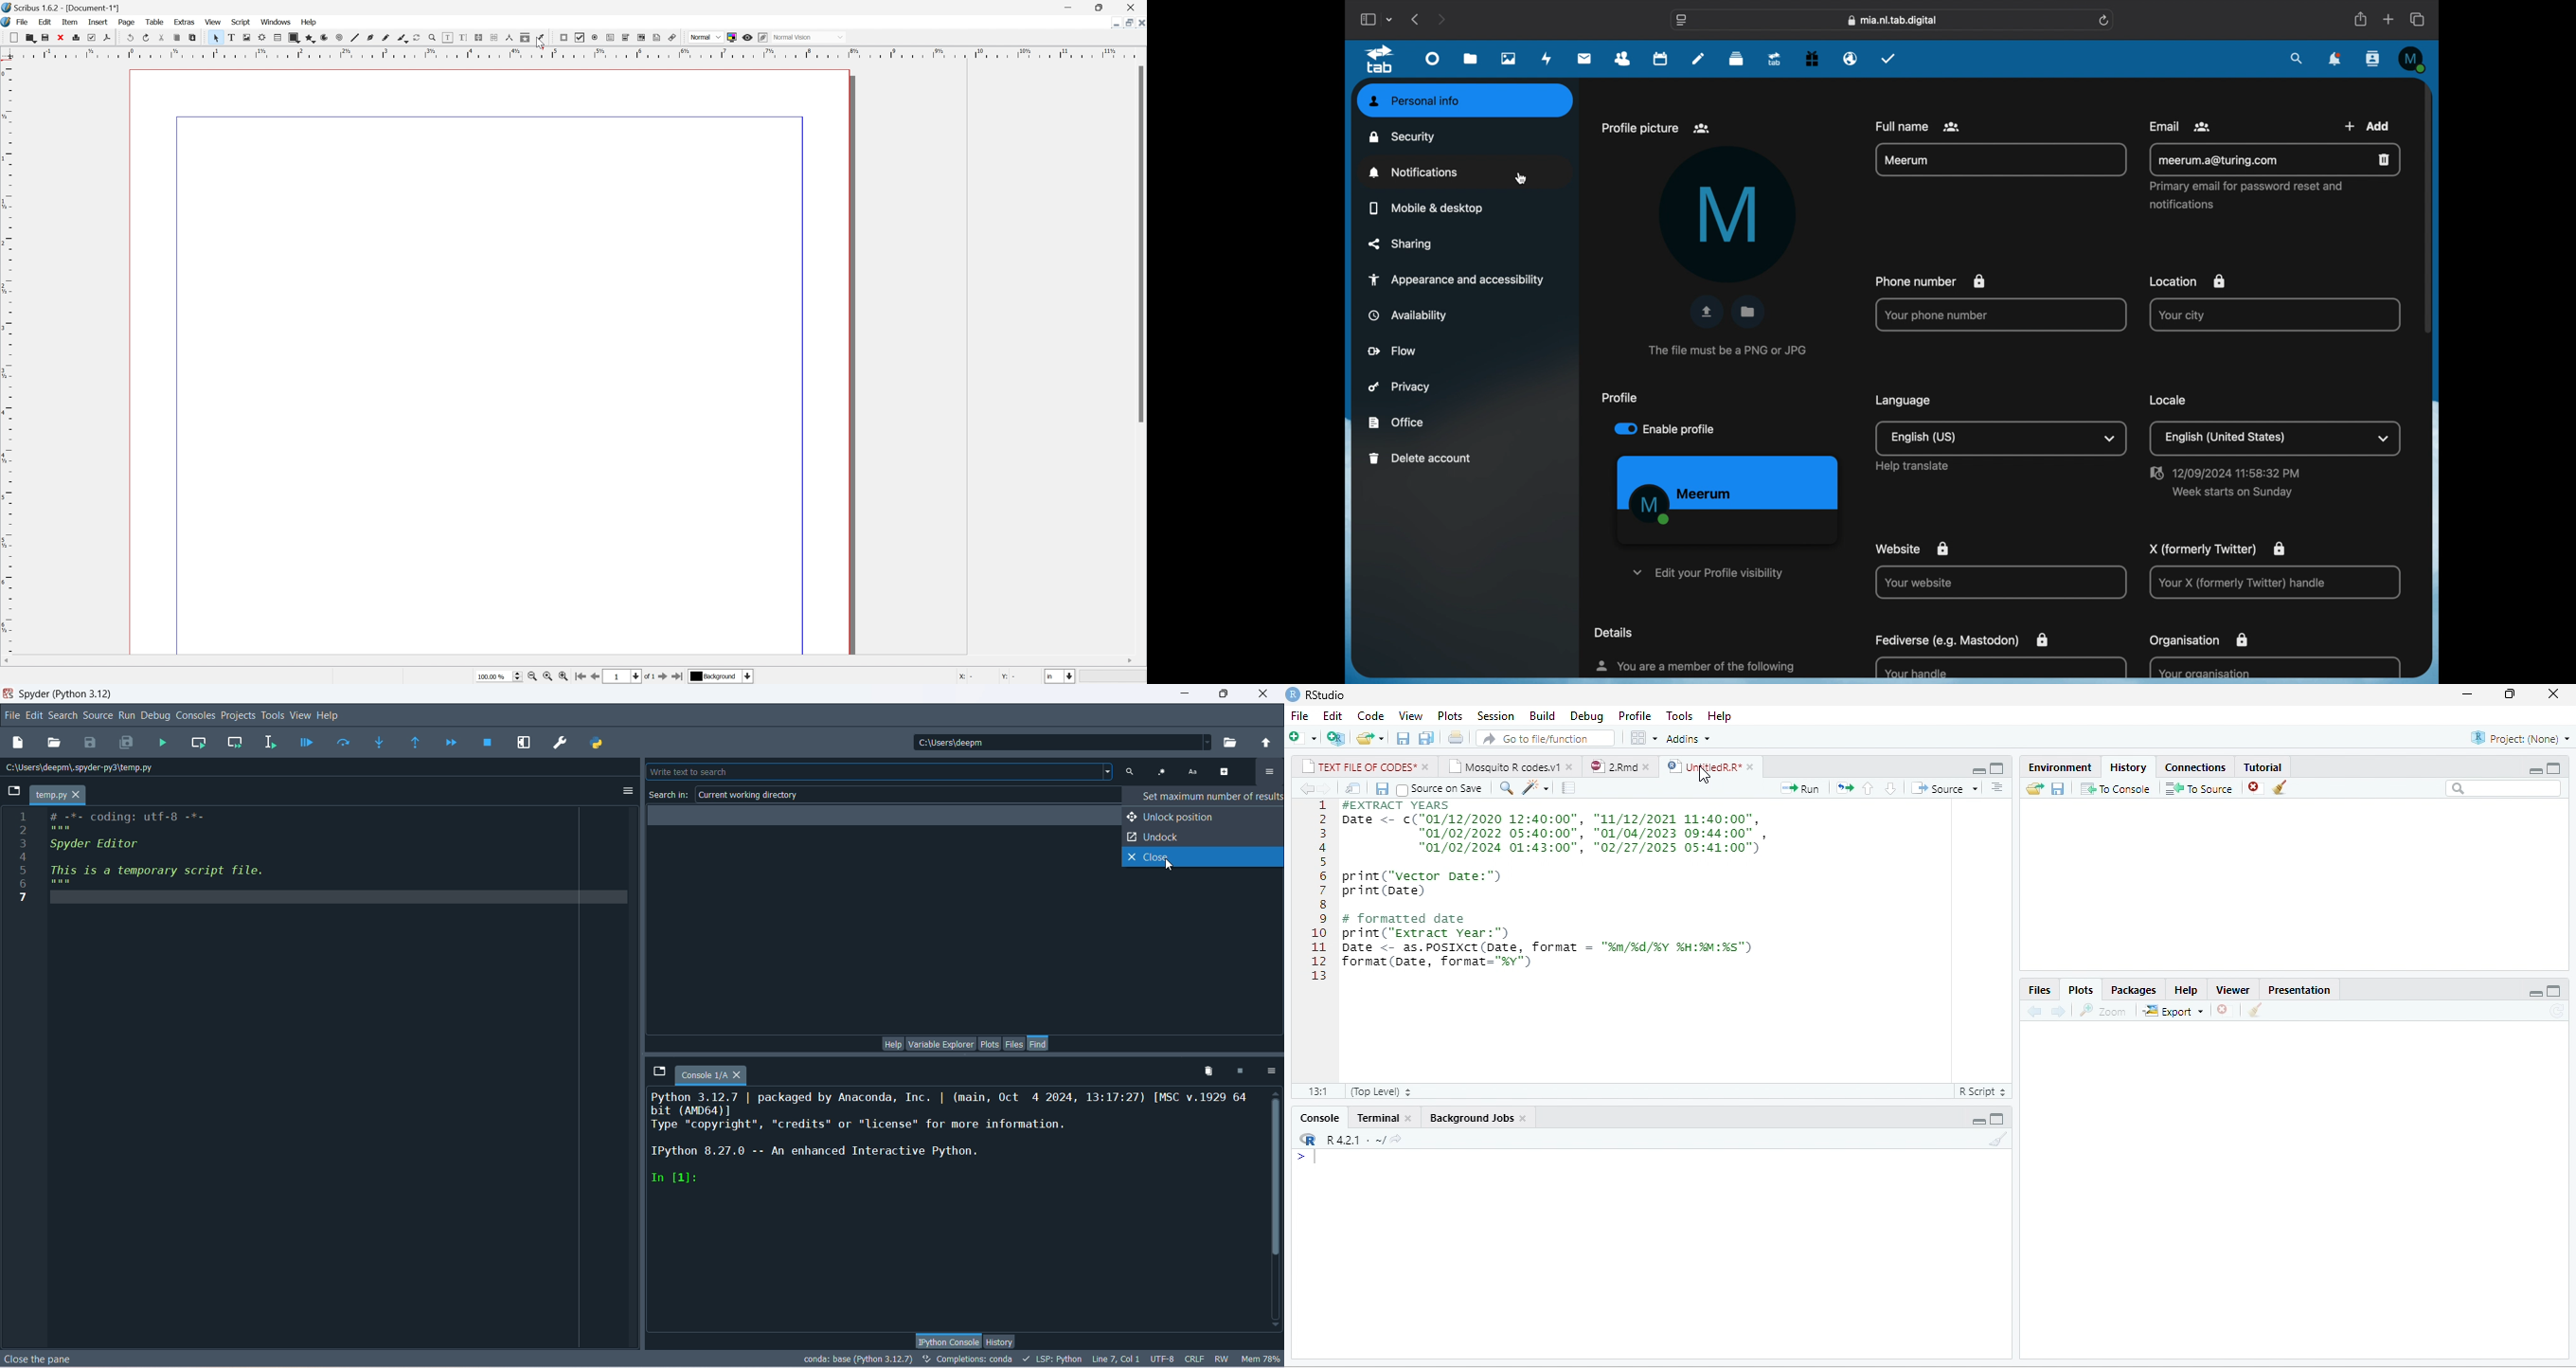 Image resolution: width=2576 pixels, height=1372 pixels. Describe the element at coordinates (1396, 422) in the screenshot. I see `office` at that location.